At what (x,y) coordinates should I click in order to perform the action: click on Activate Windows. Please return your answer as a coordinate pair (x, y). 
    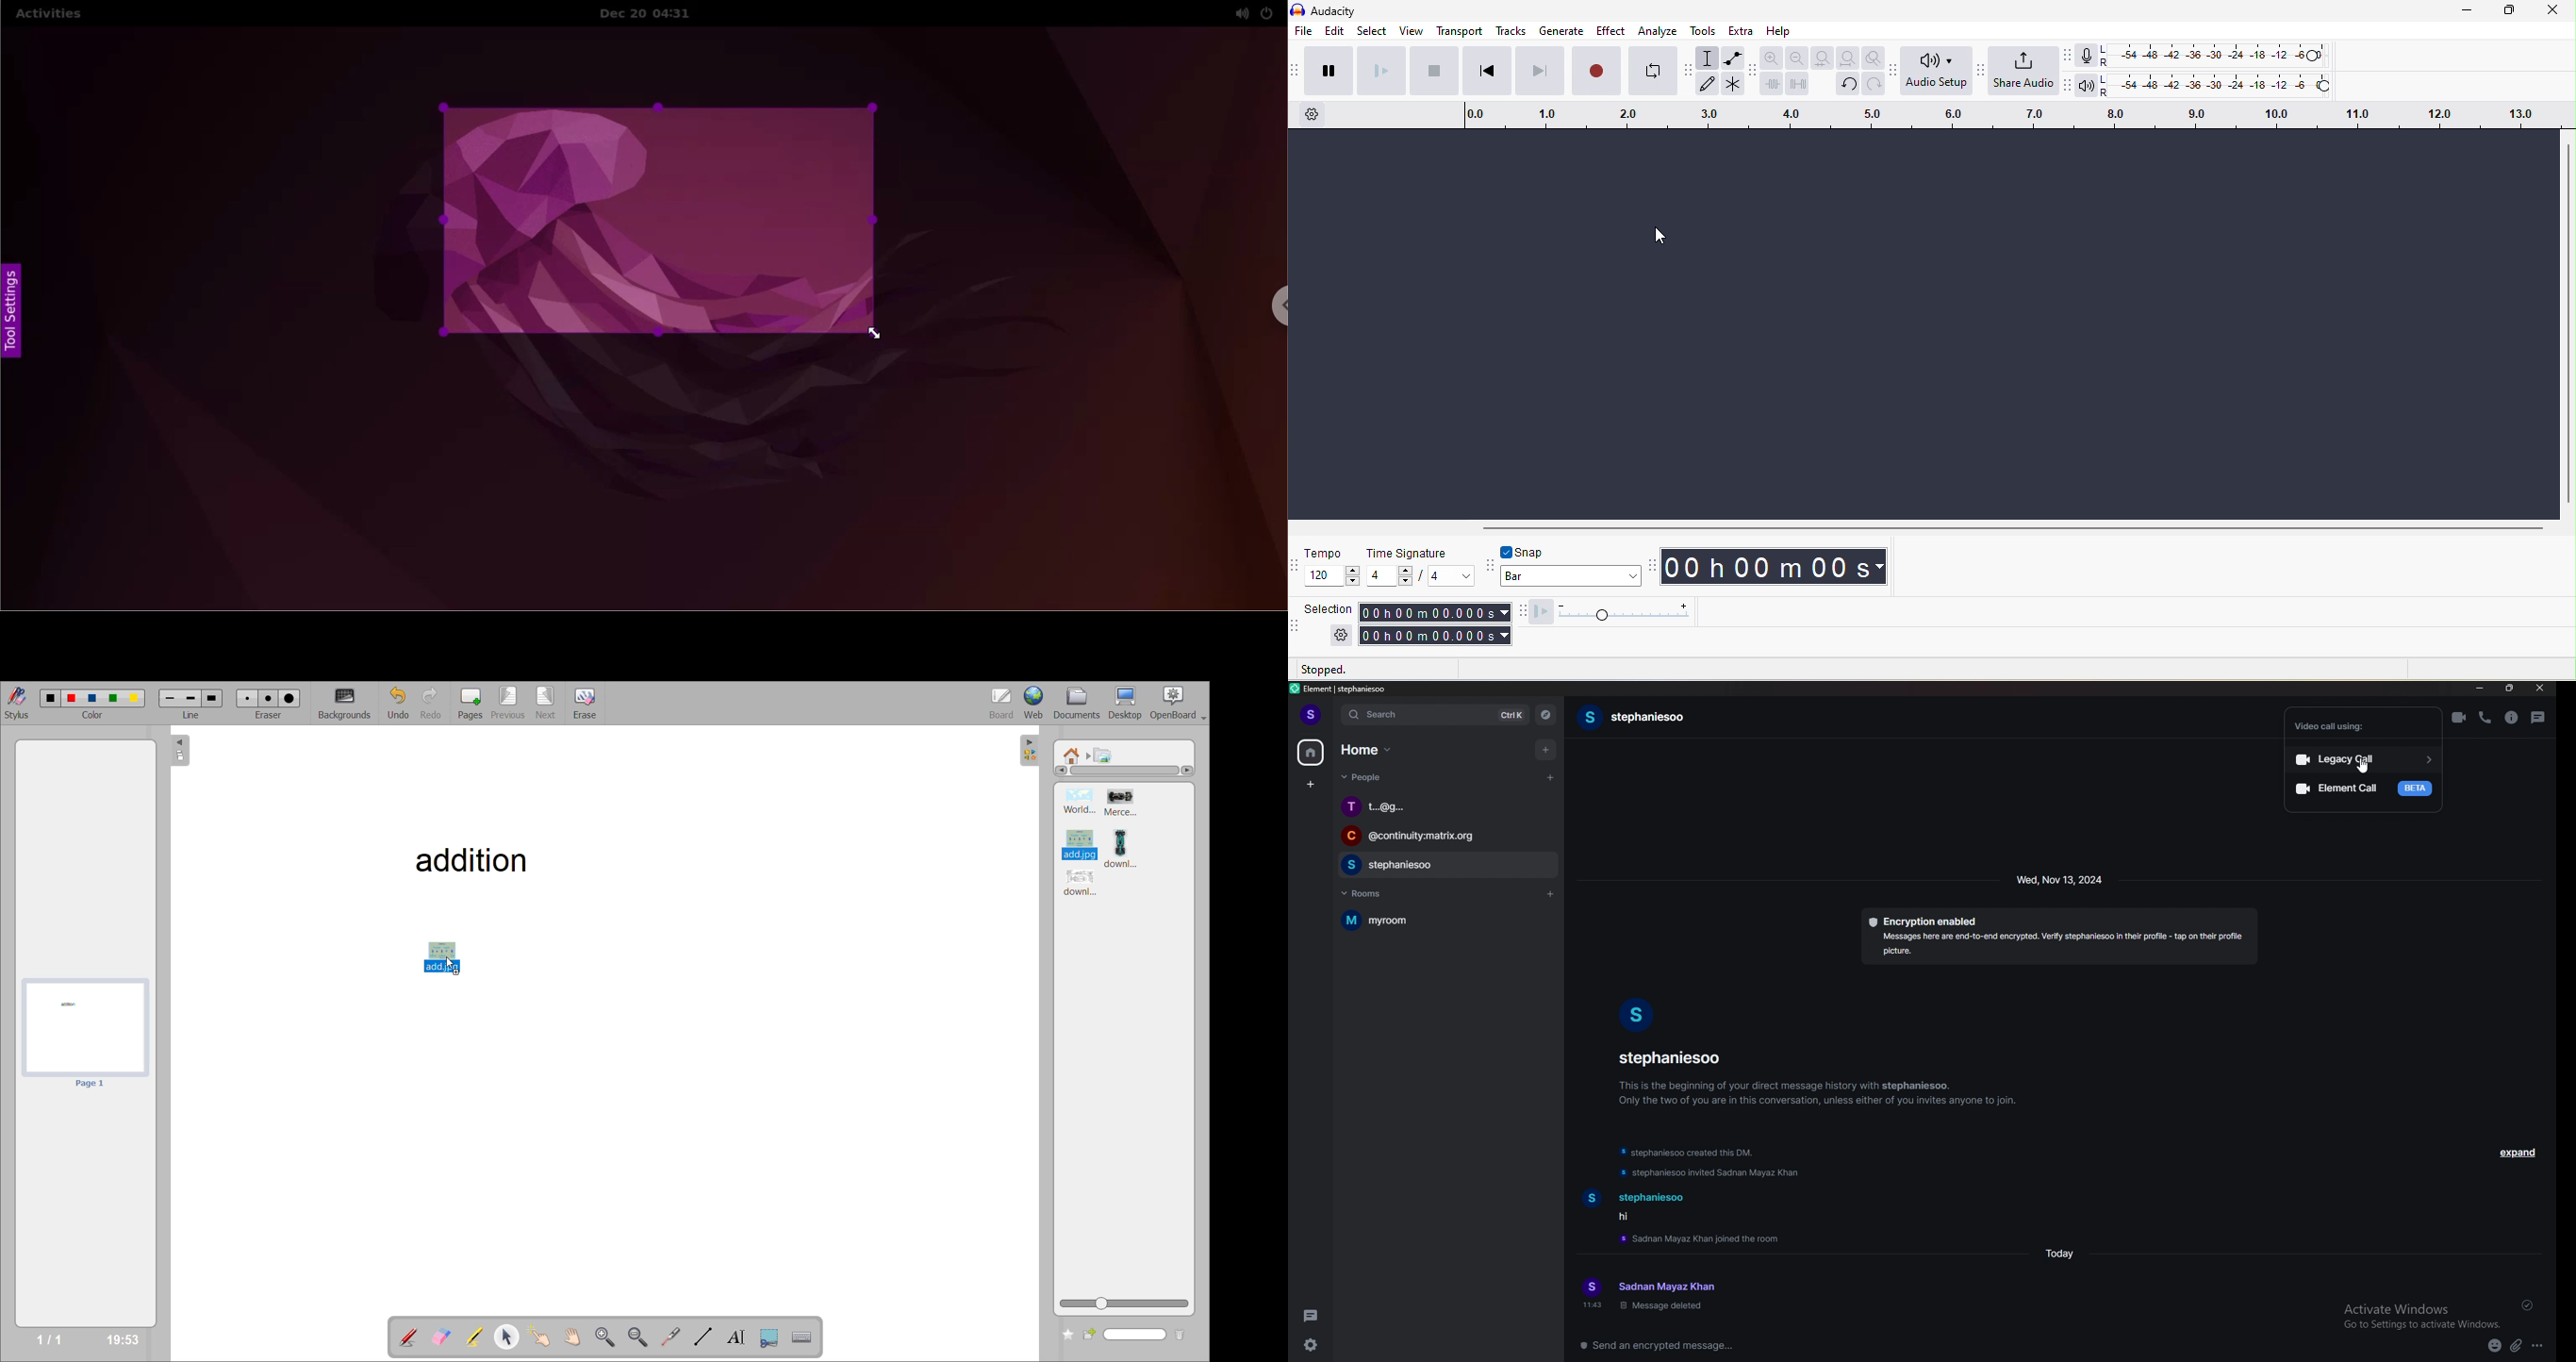
    Looking at the image, I should click on (2418, 1312).